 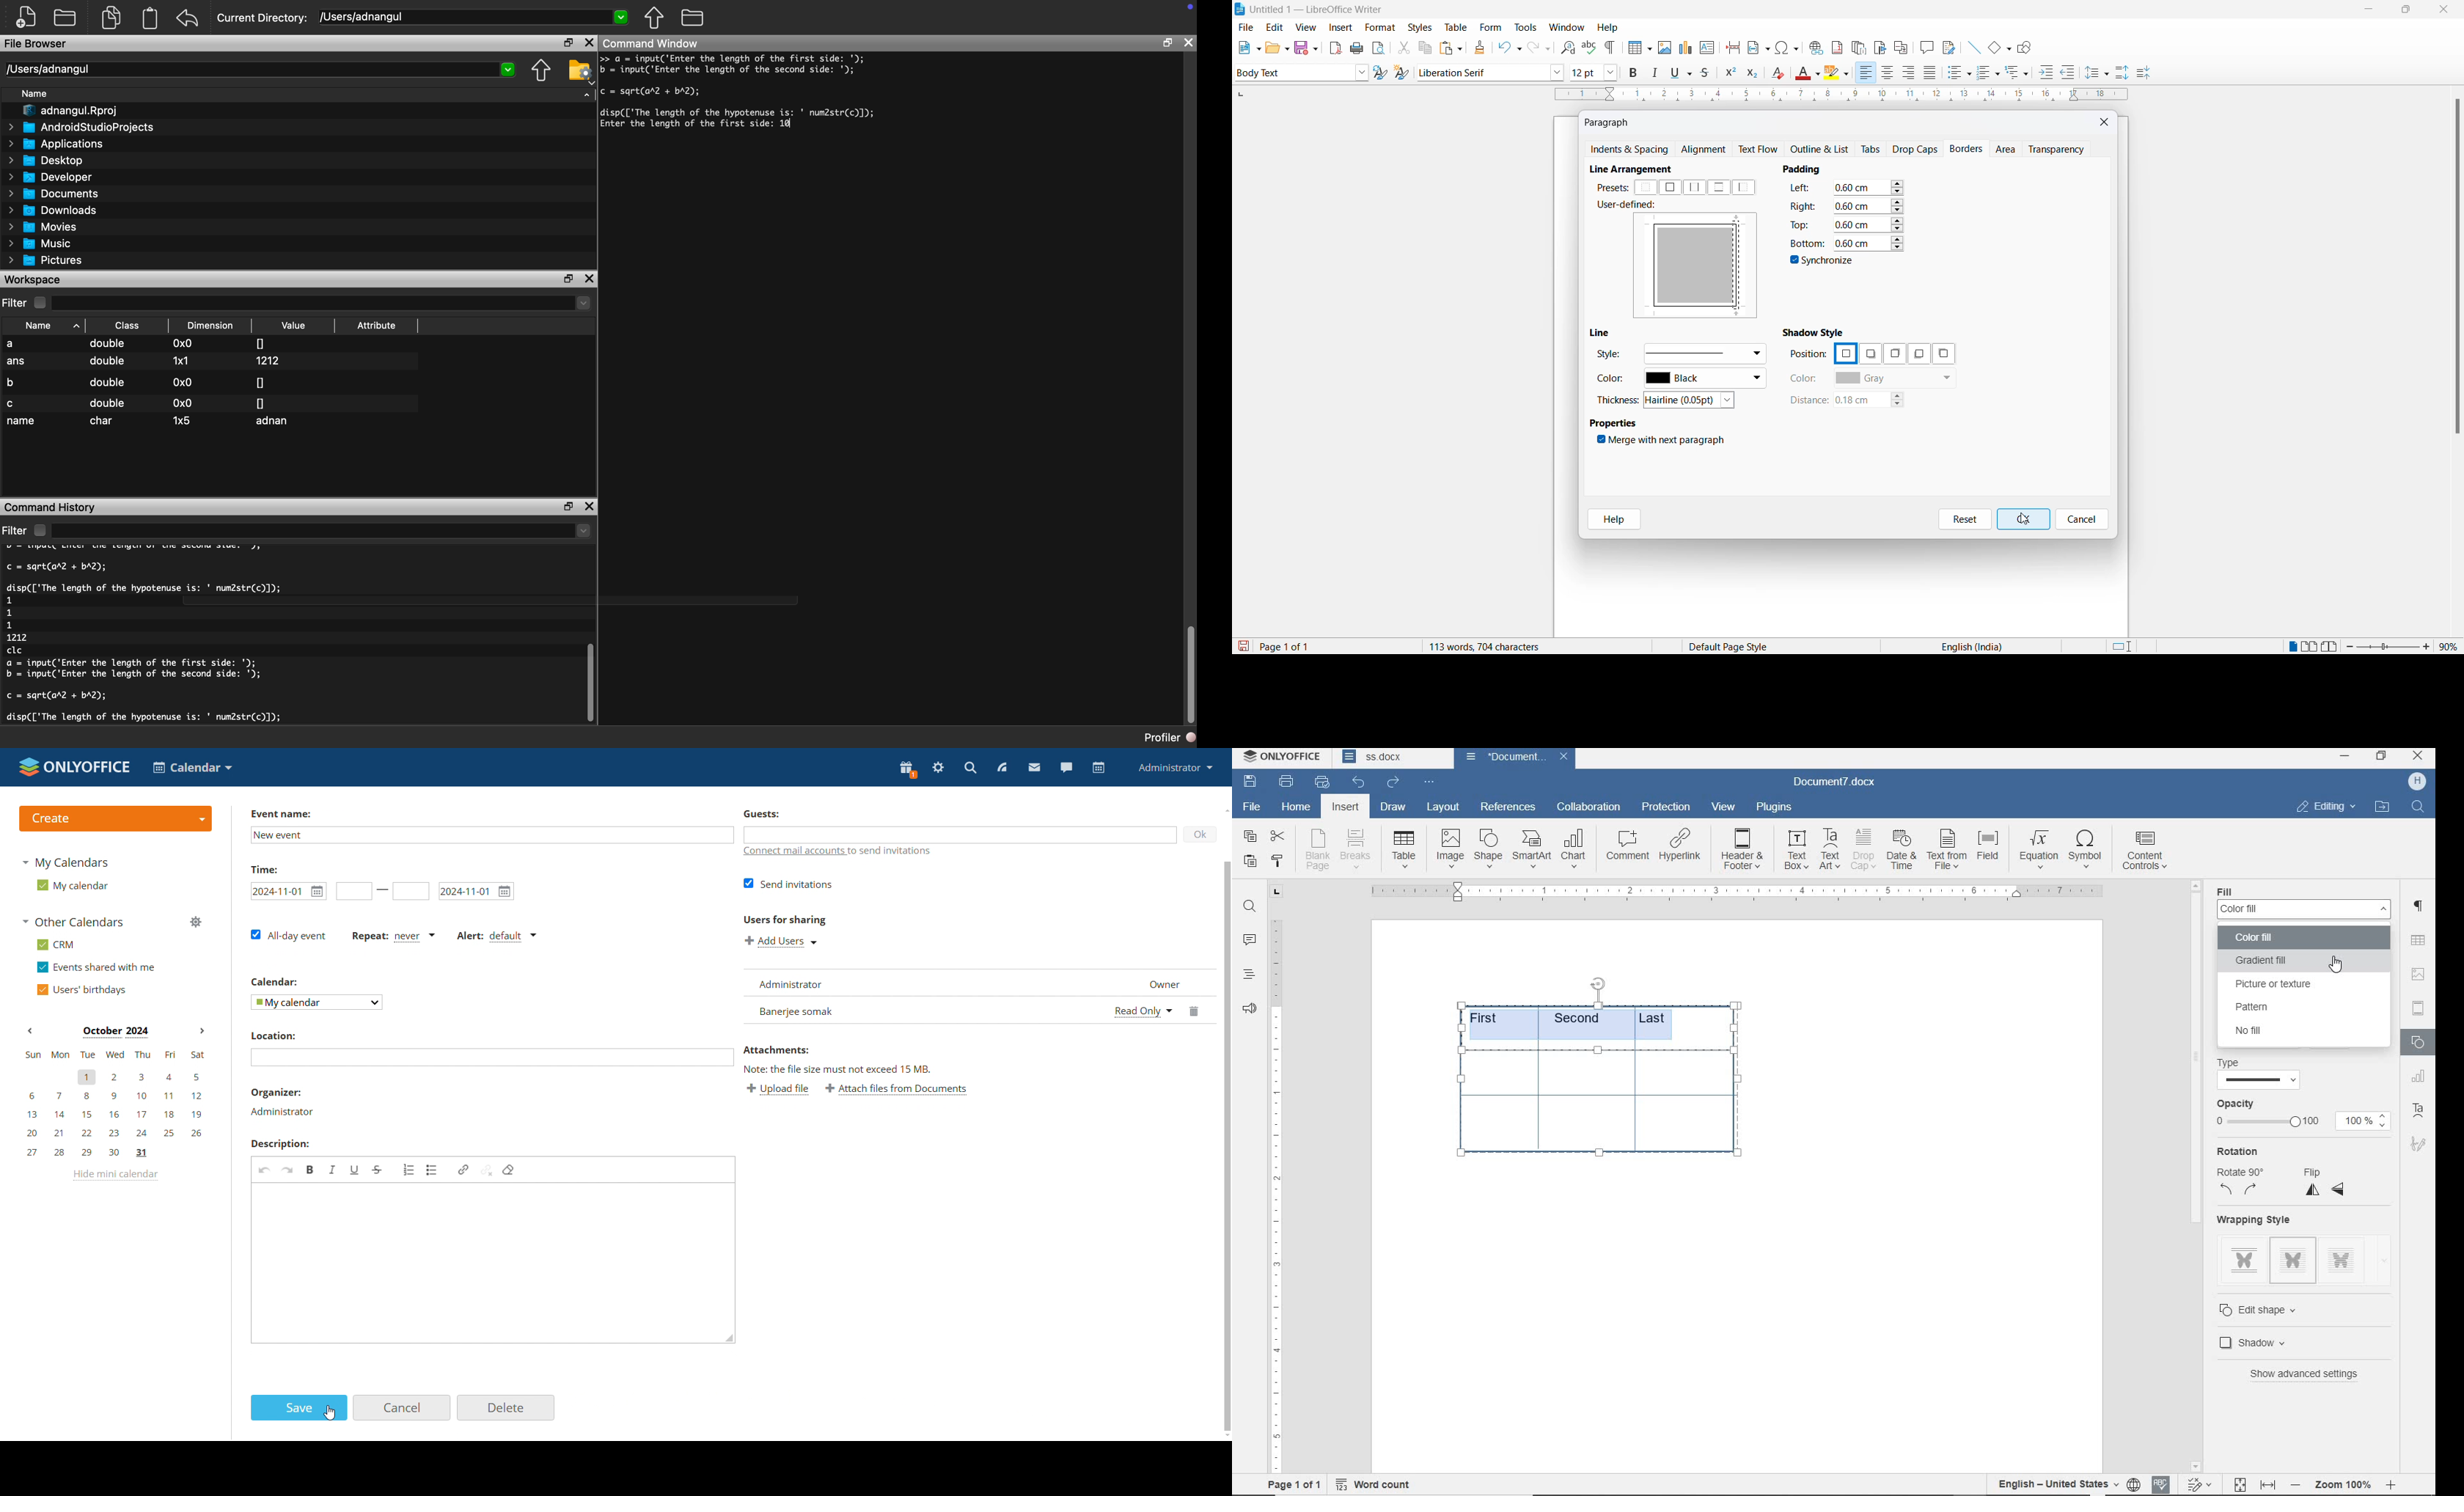 I want to click on set document language, so click(x=2133, y=1482).